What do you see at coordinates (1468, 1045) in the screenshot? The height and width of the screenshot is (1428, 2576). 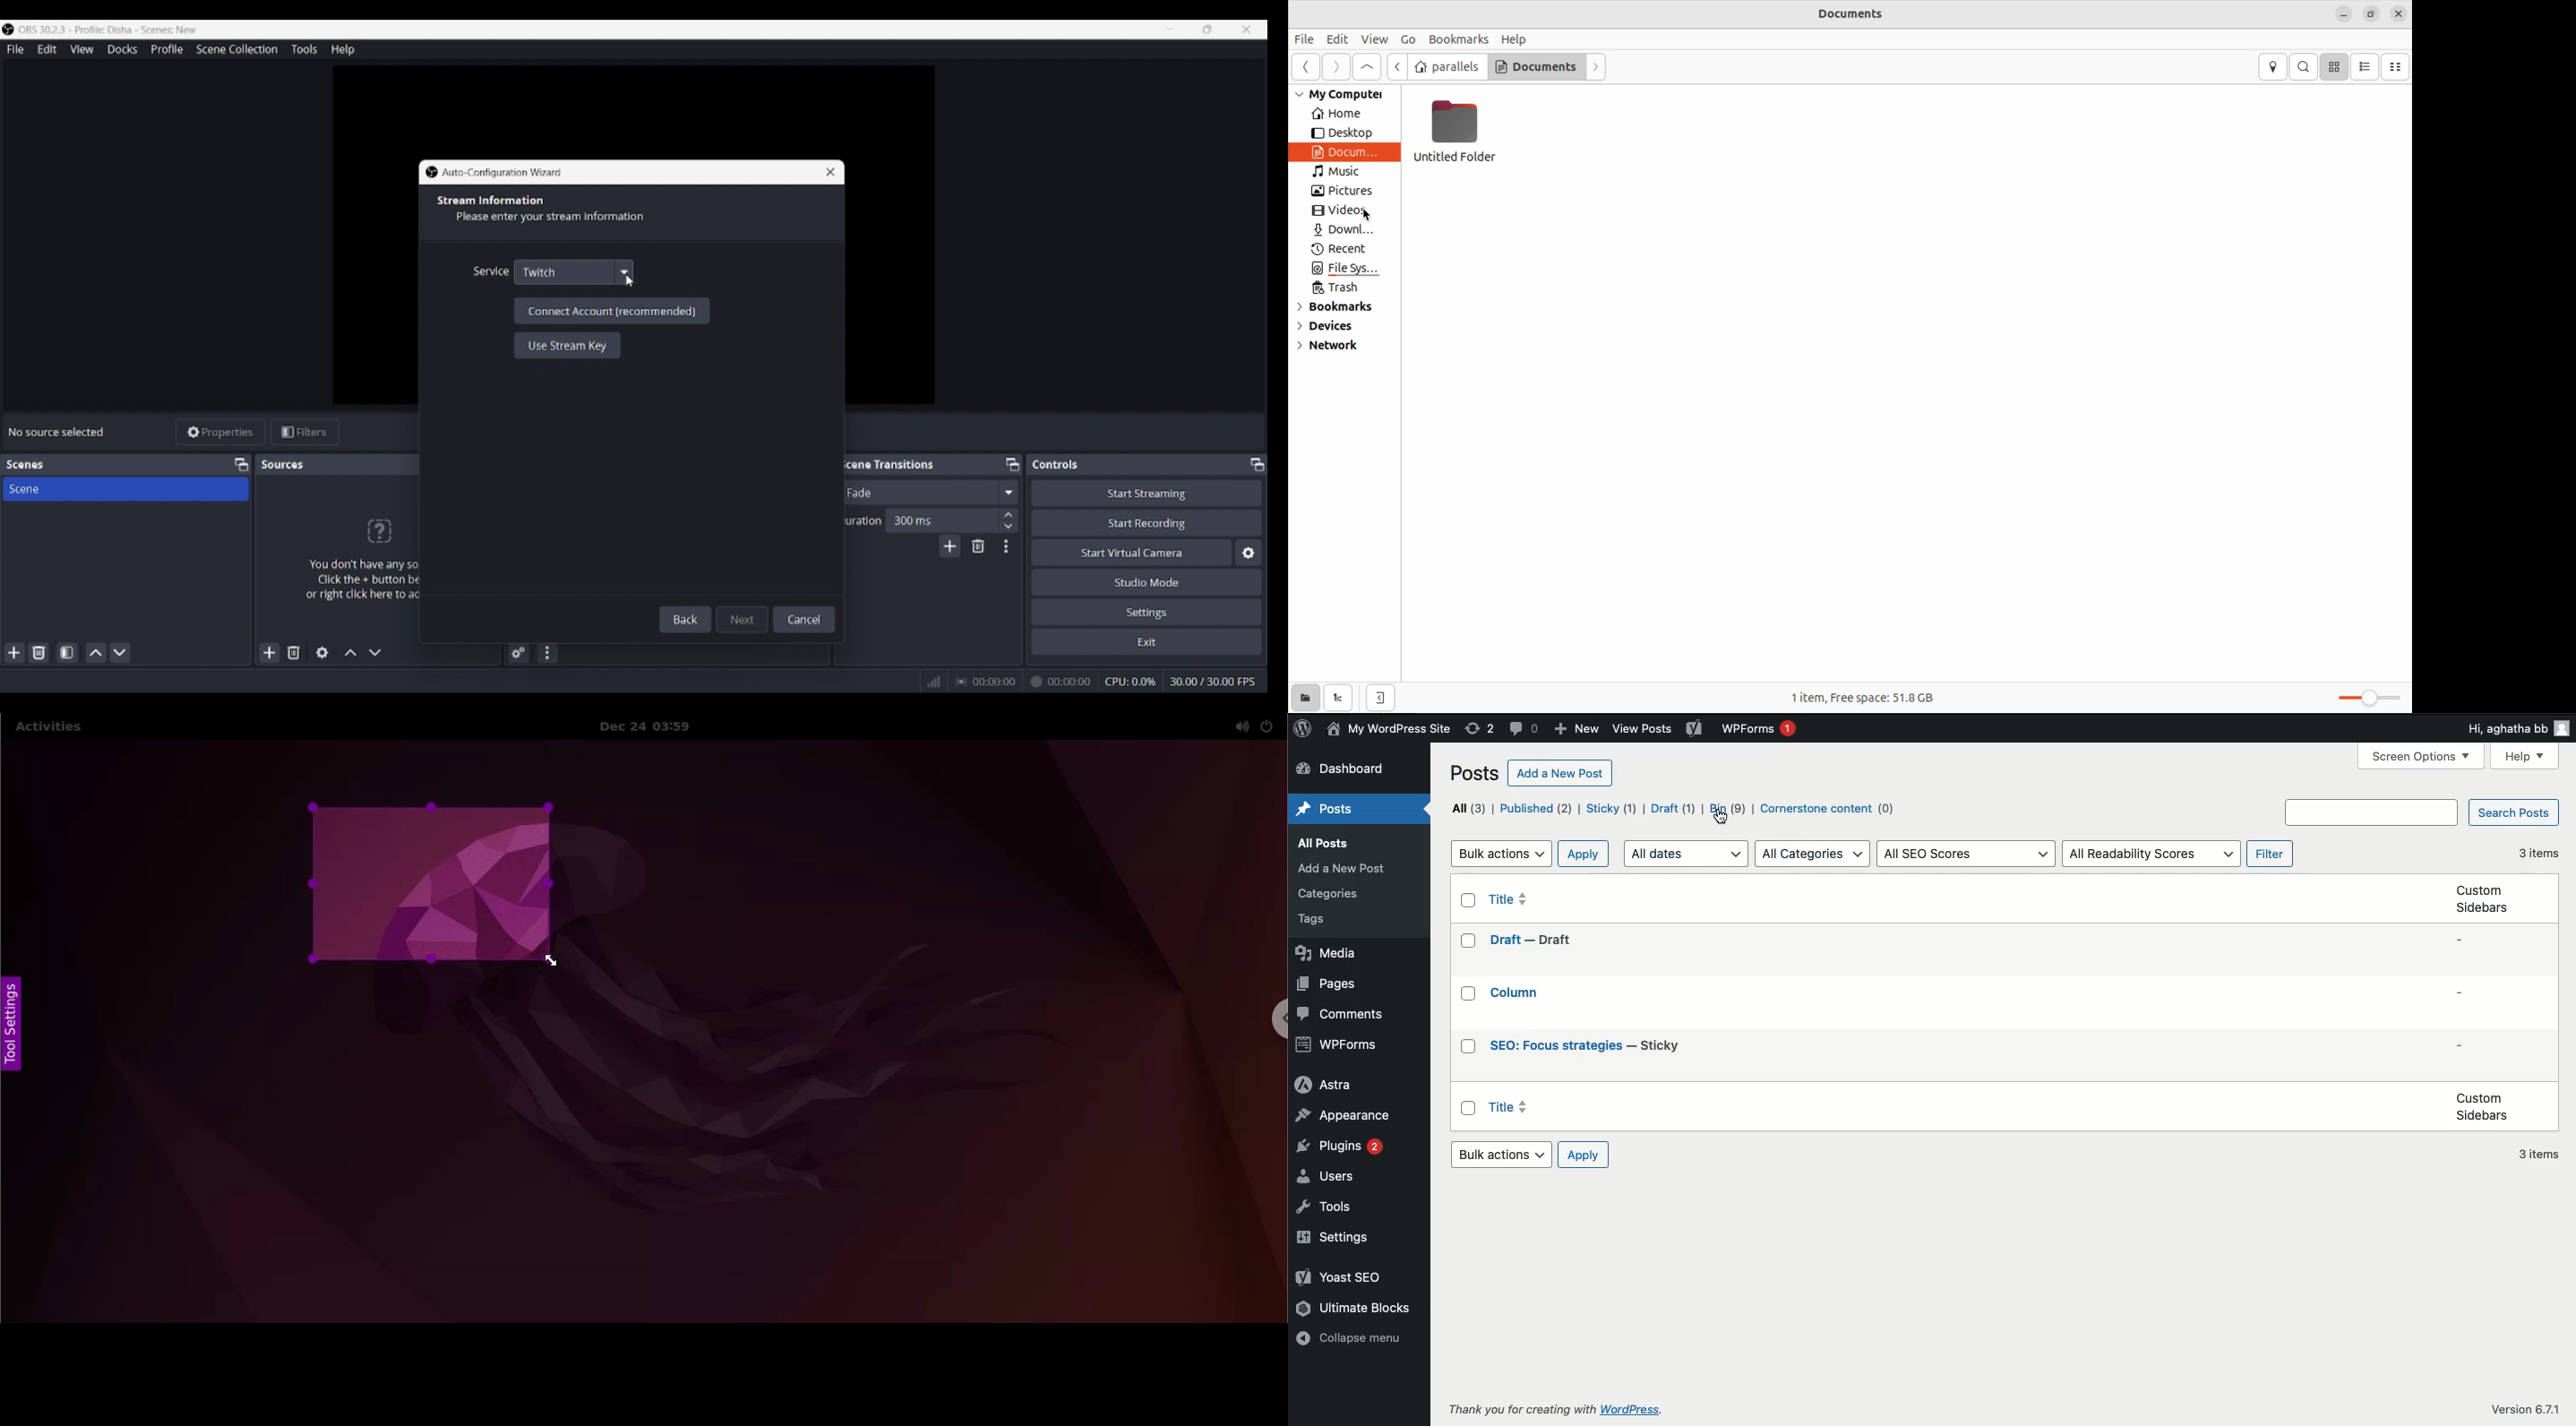 I see `Checkbox` at bounding box center [1468, 1045].